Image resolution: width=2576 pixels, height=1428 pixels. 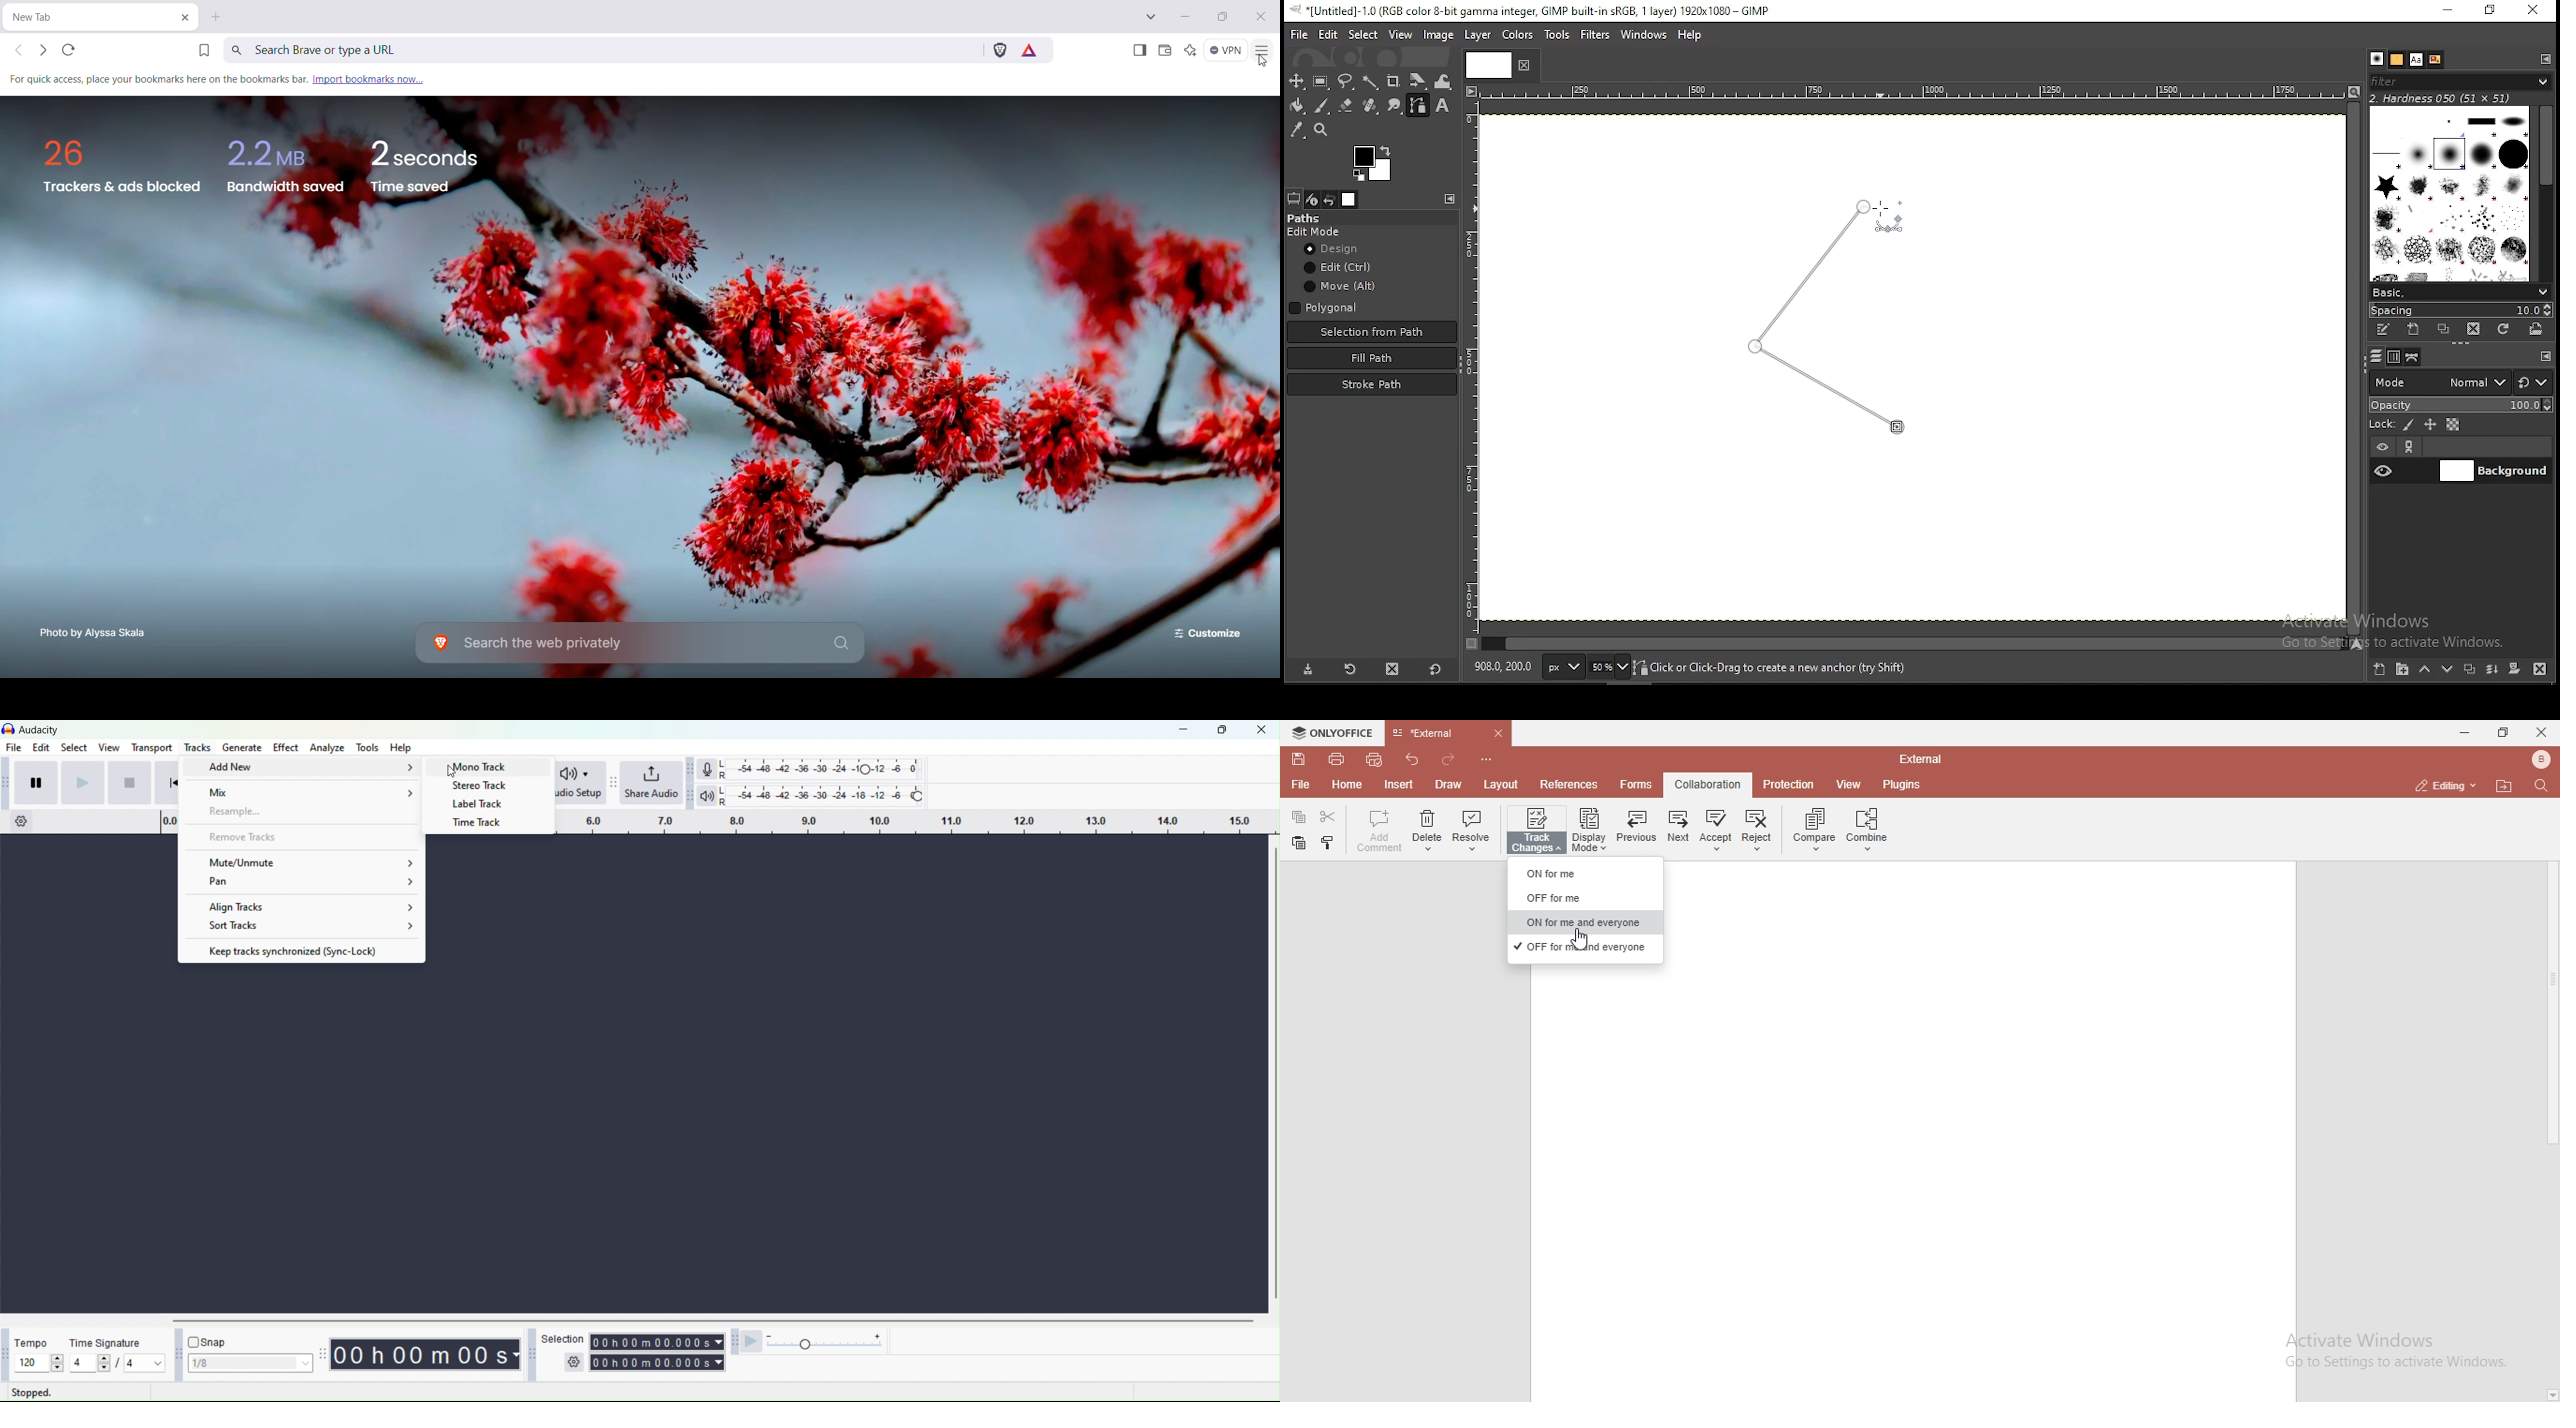 I want to click on Audacity time signature toolbar, so click(x=4, y=1355).